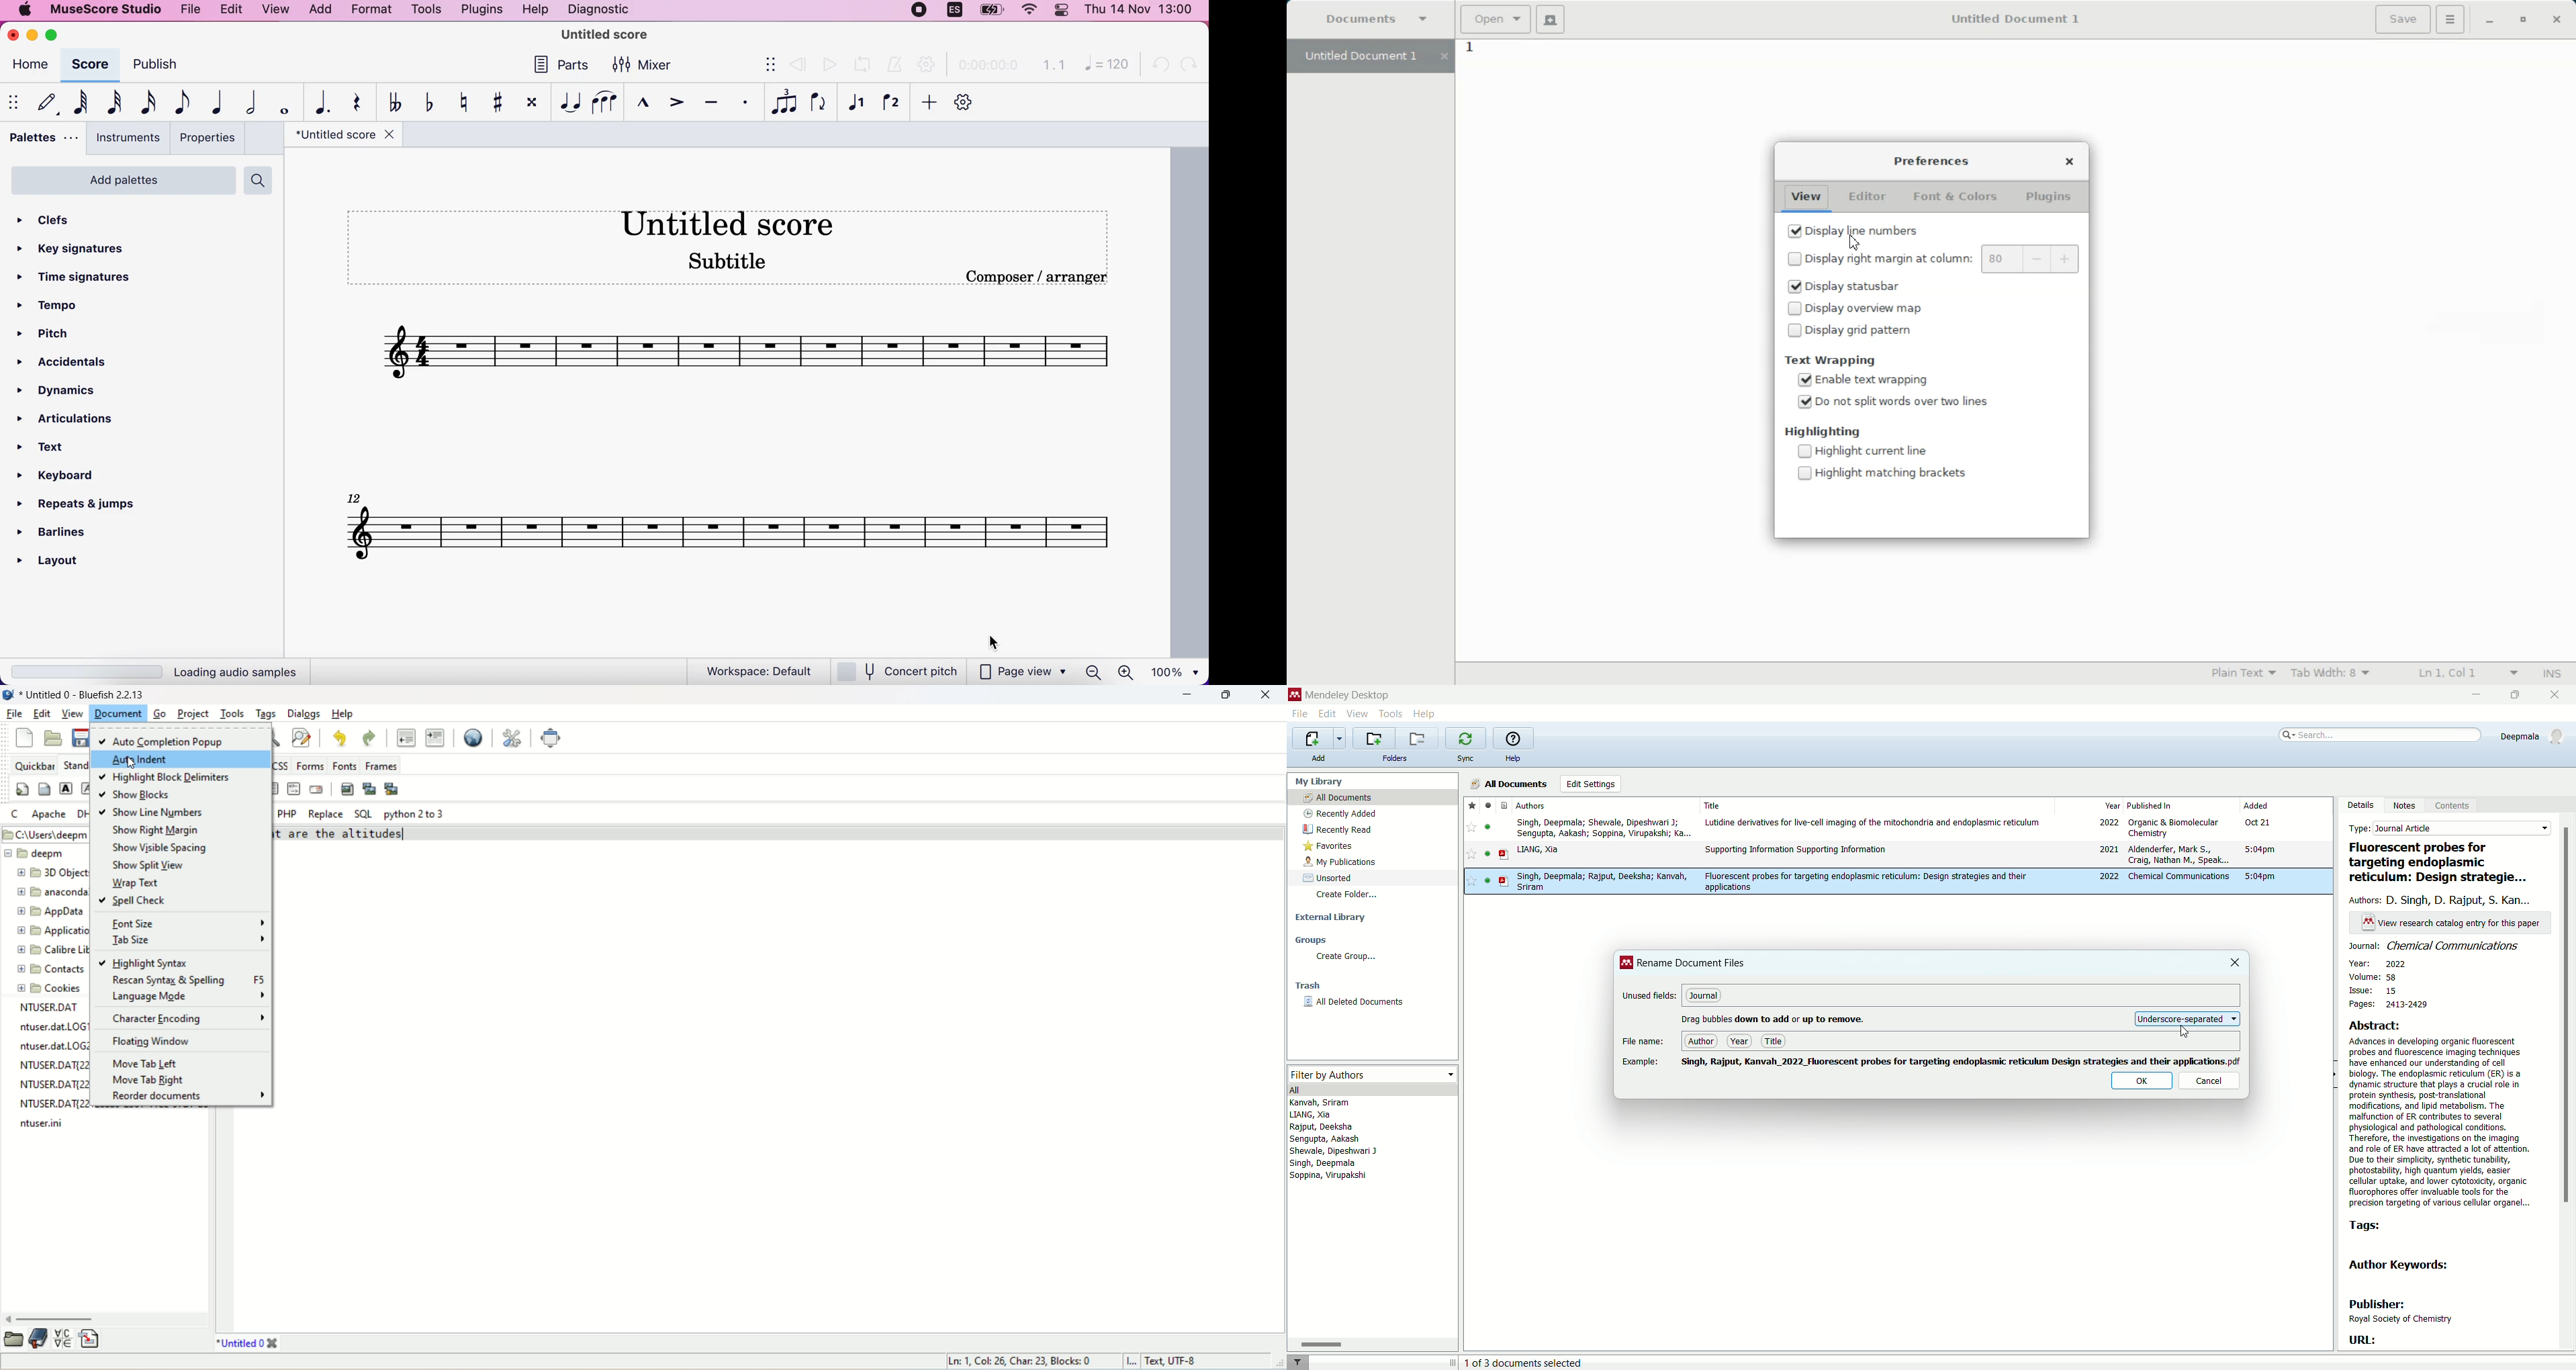  I want to click on 64th note, so click(82, 102).